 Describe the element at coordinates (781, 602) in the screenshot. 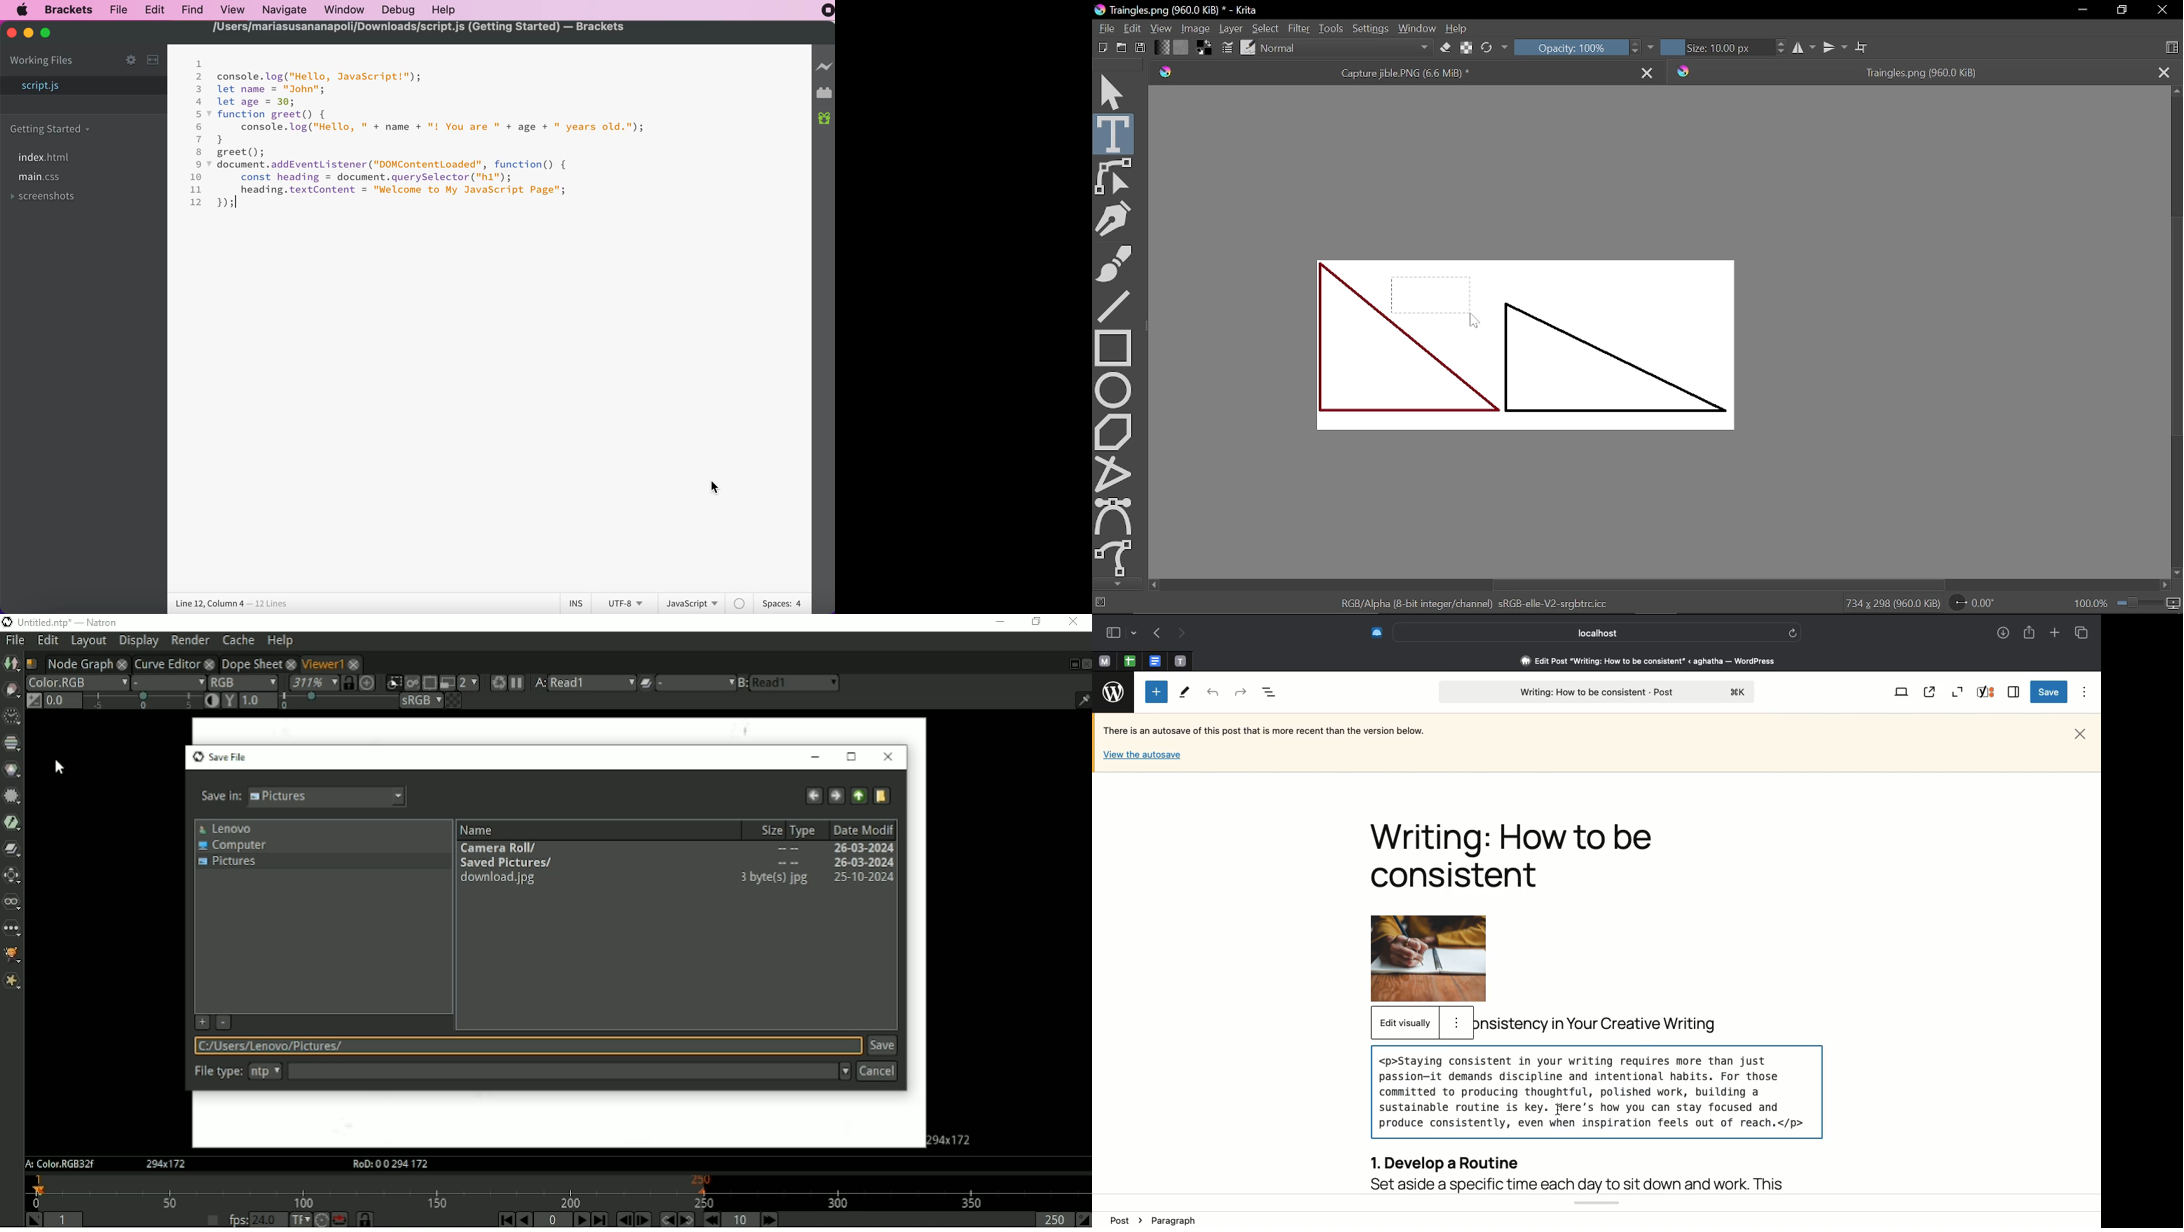

I see `spaces: 4` at that location.